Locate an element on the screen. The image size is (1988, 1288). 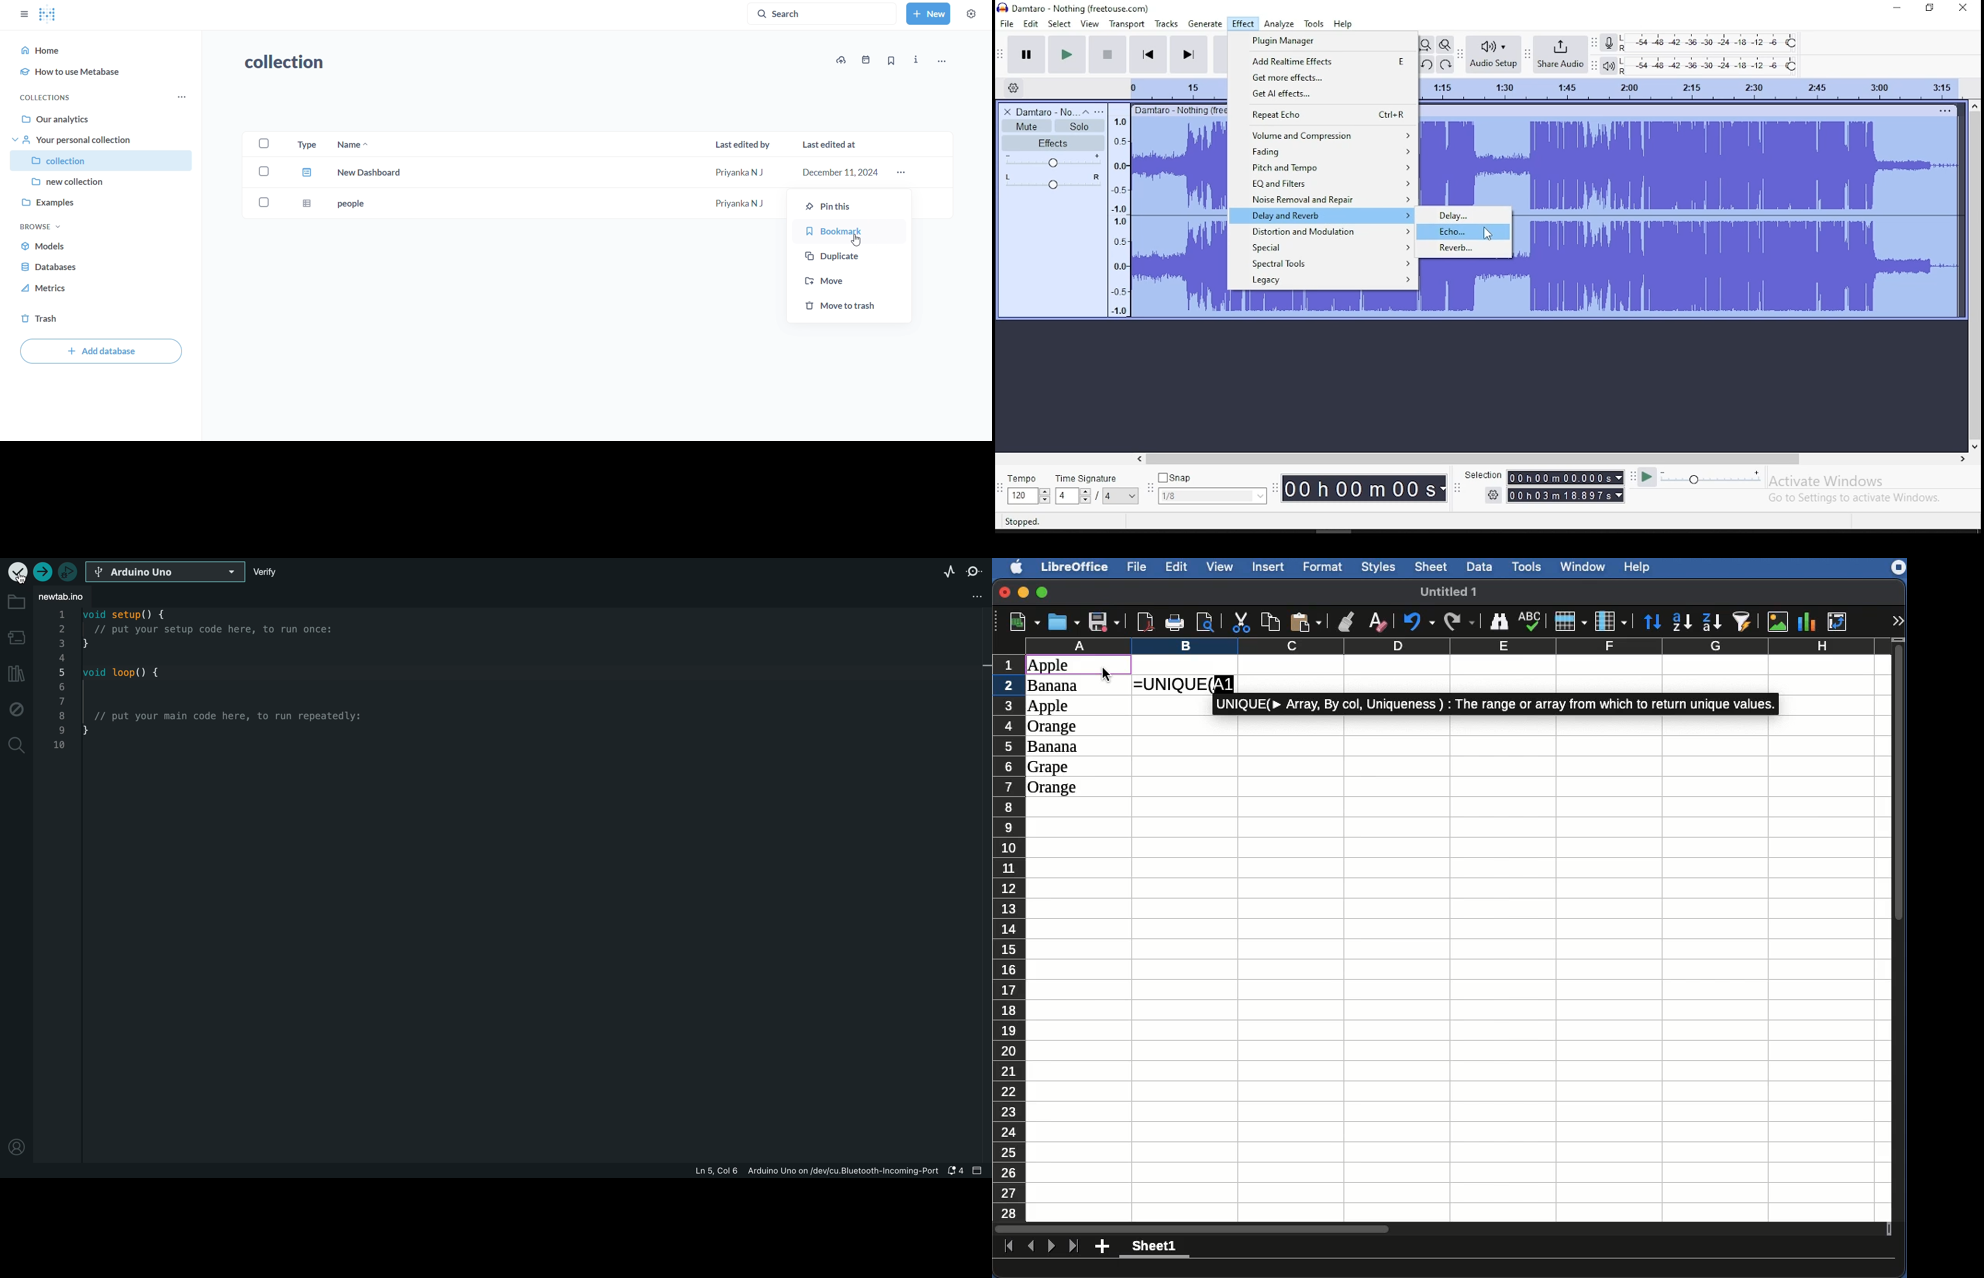
delay and reverb is located at coordinates (1321, 215).